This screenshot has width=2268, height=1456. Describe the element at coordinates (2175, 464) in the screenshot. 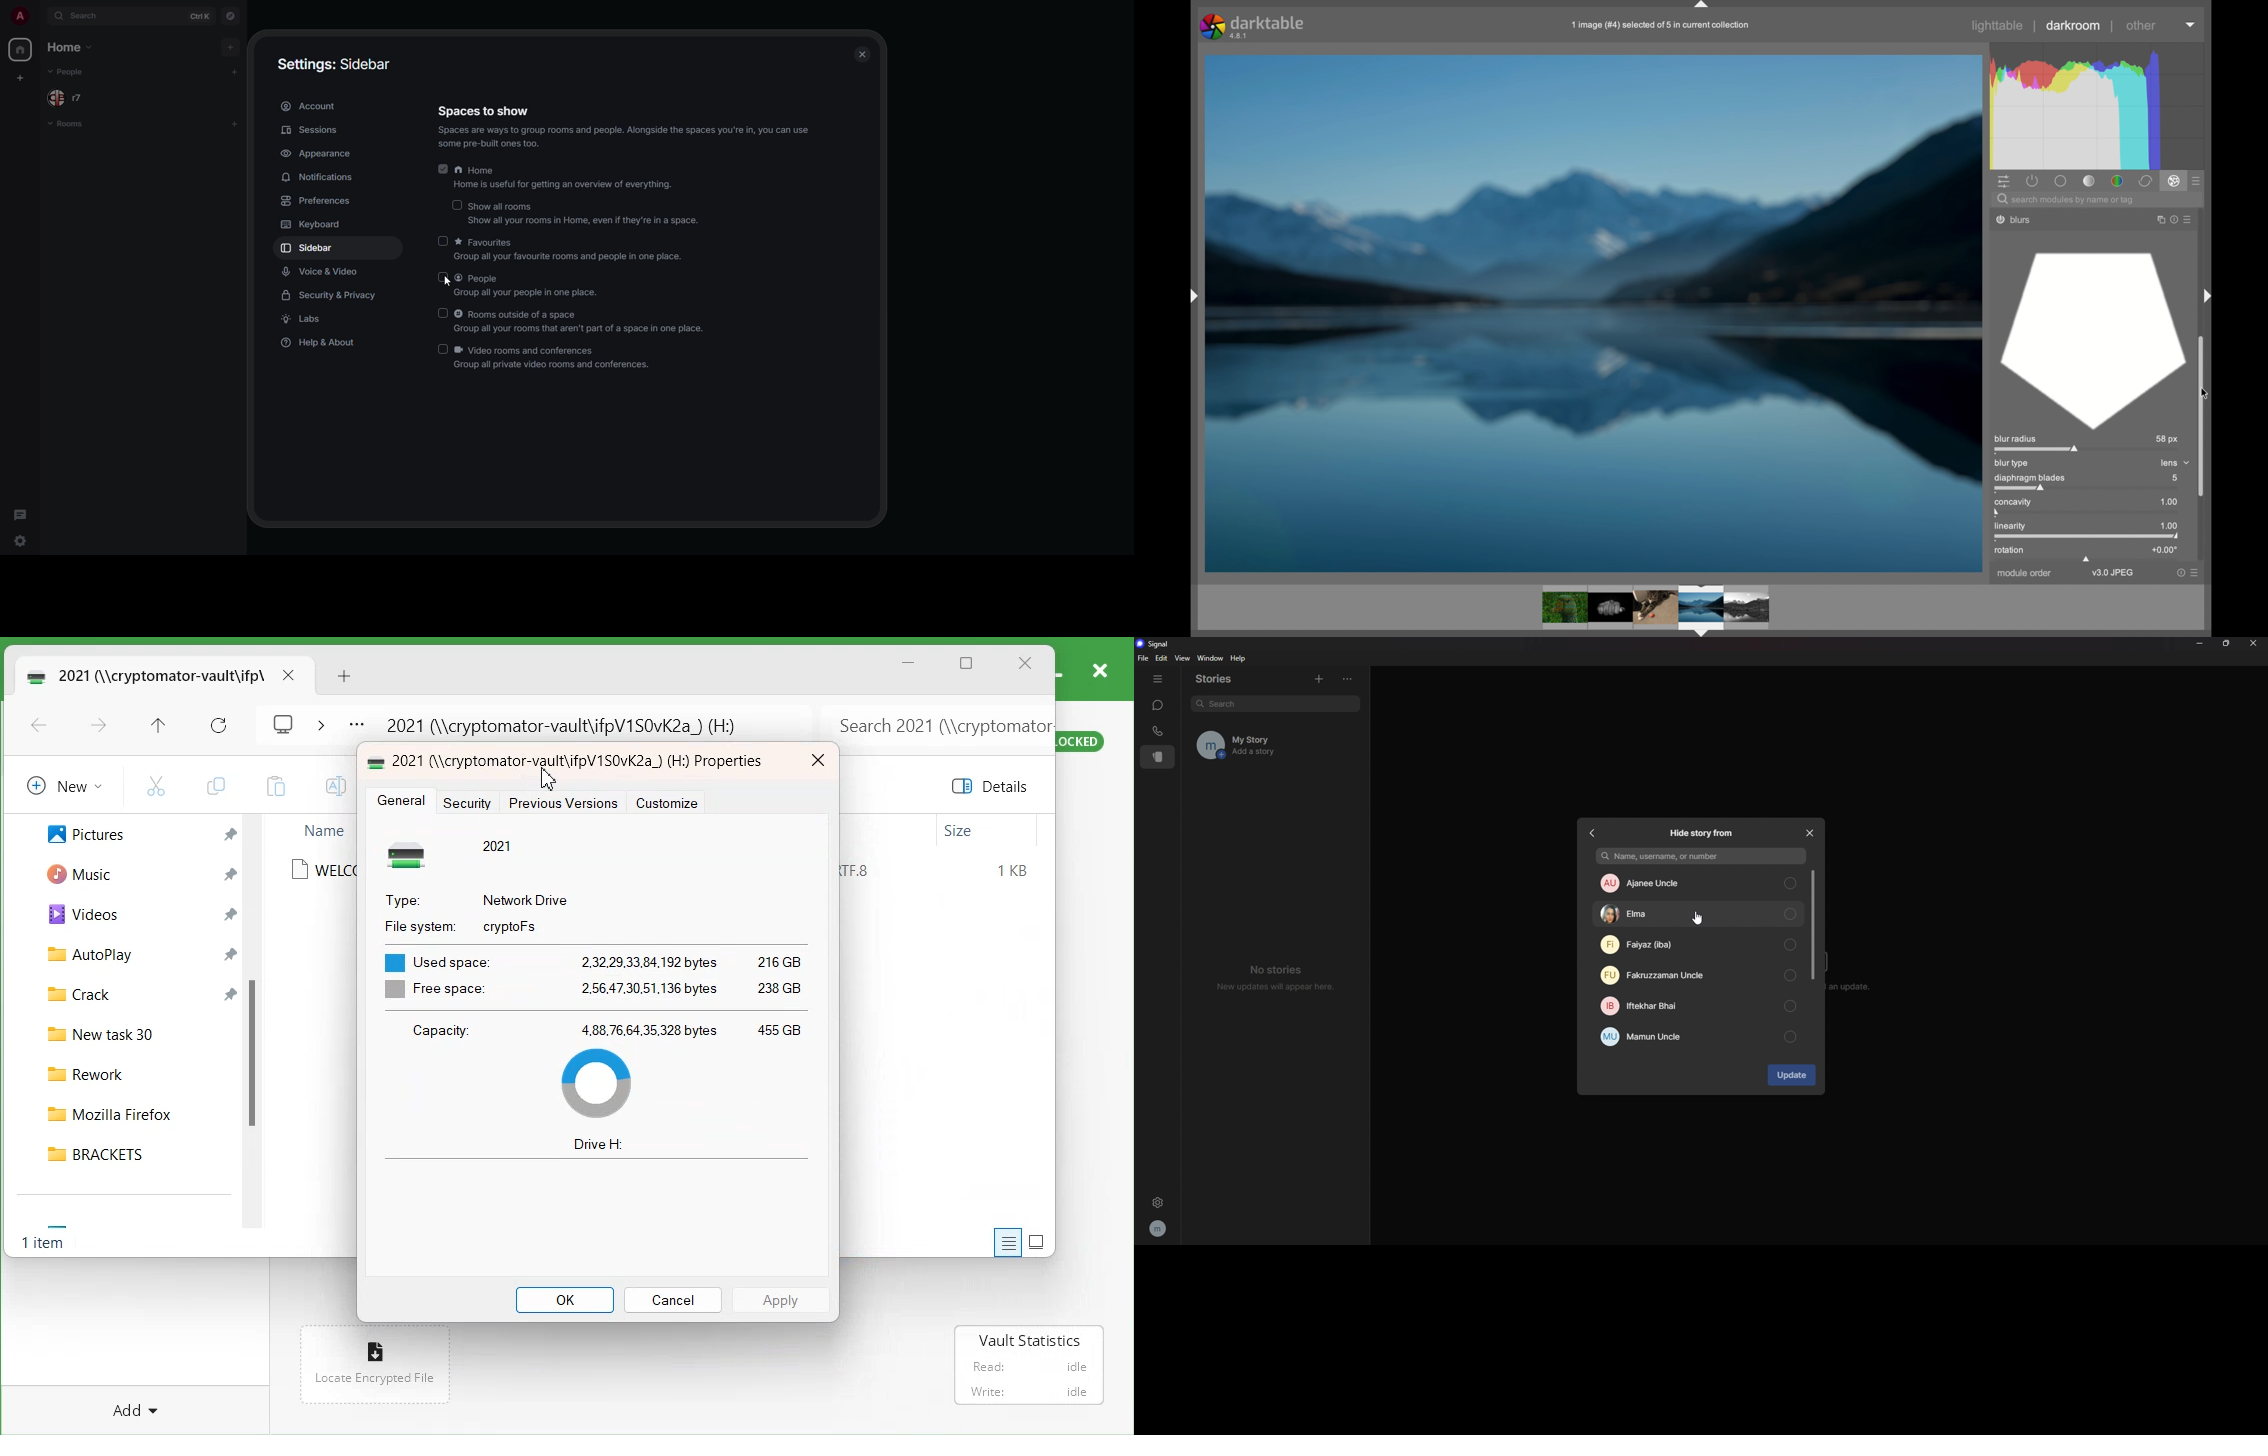

I see `lens dropdown` at that location.